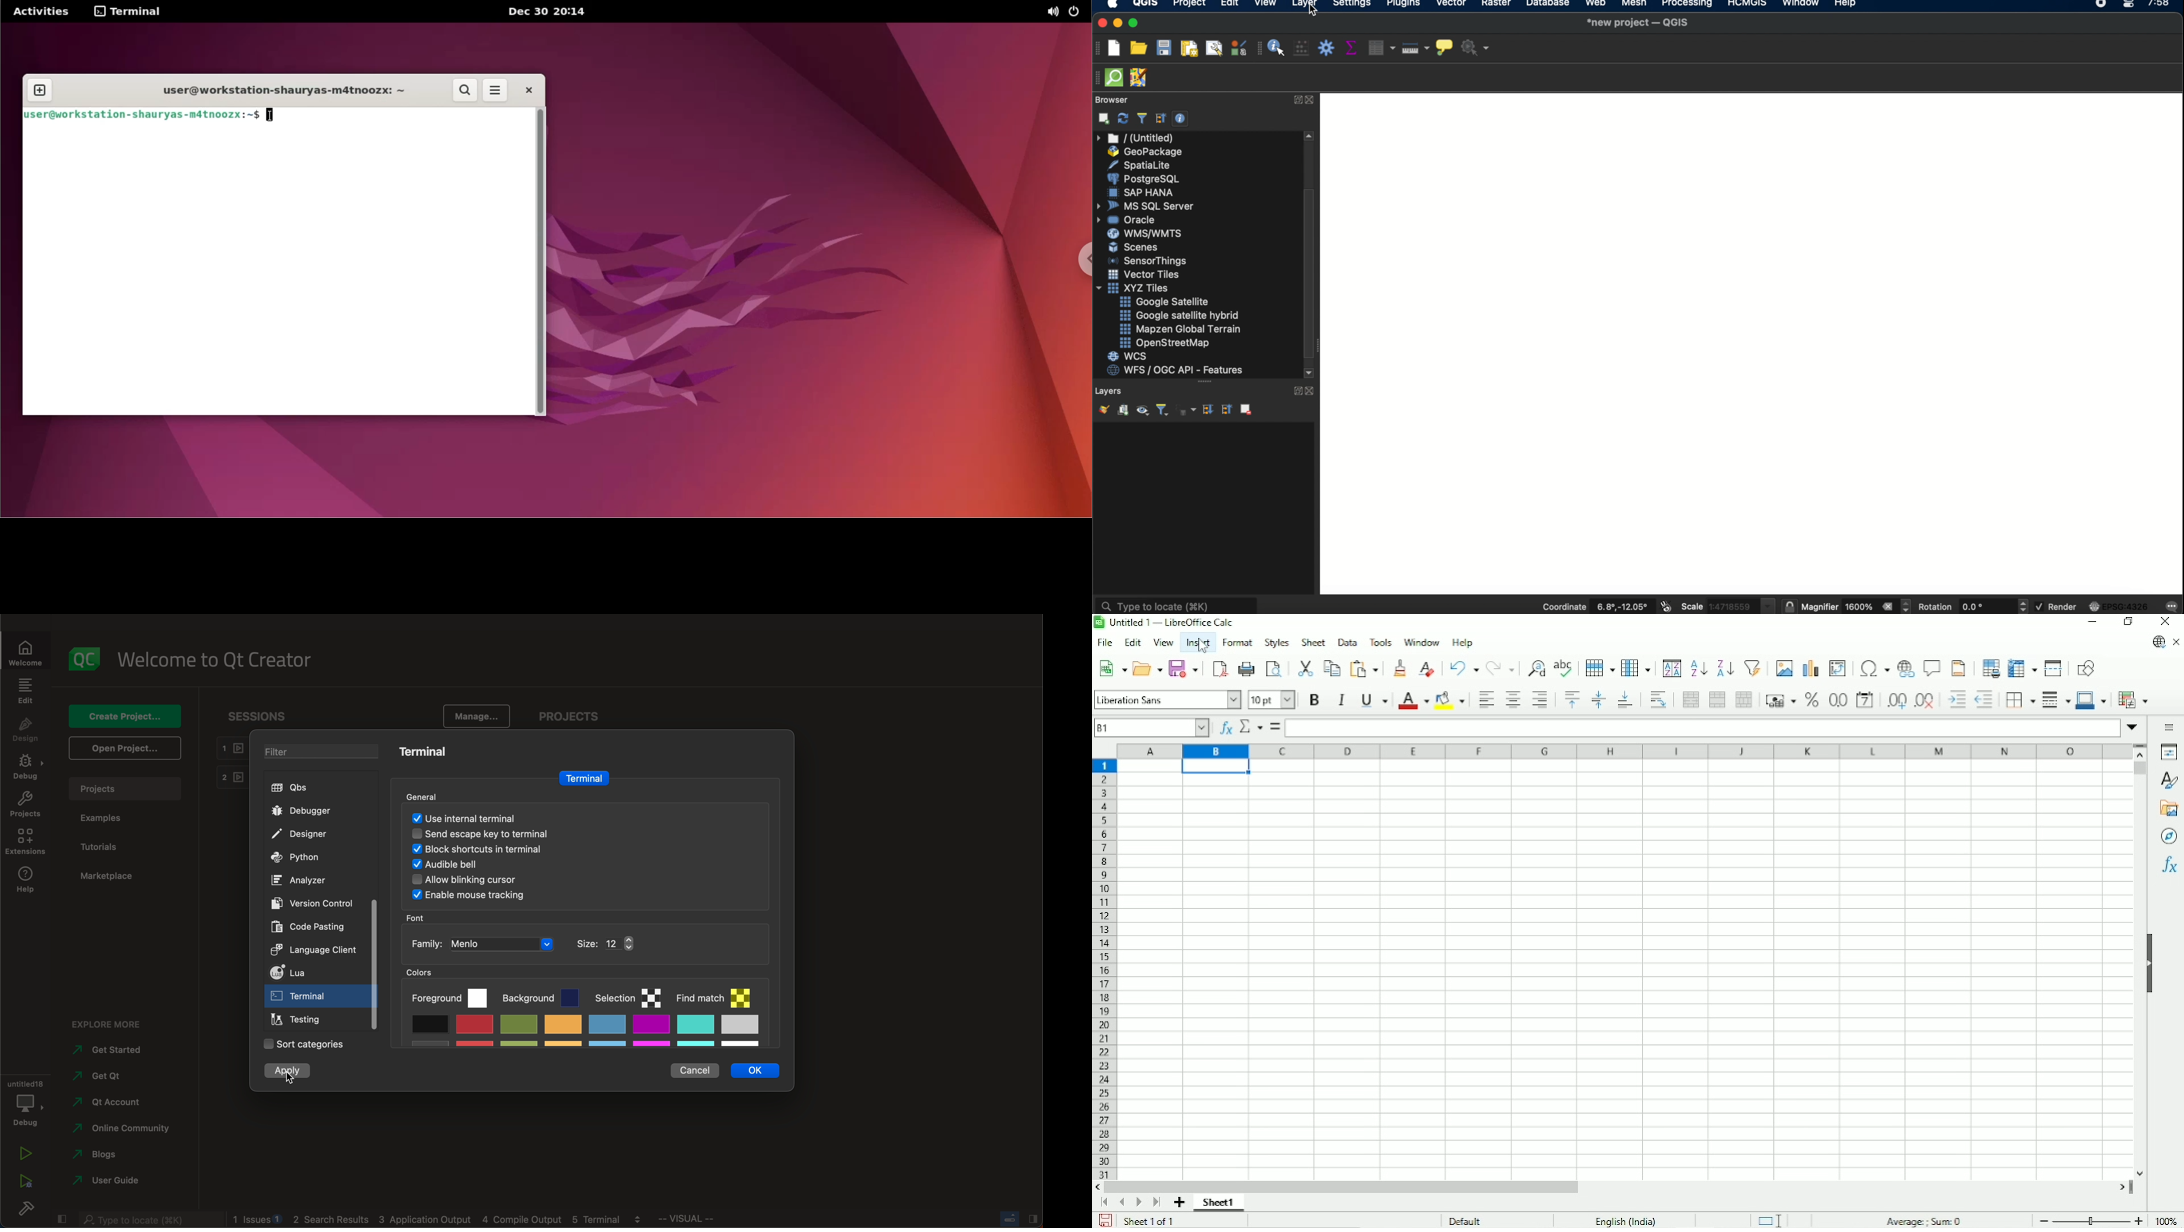 The image size is (2184, 1232). What do you see at coordinates (2151, 962) in the screenshot?
I see `Show/hide` at bounding box center [2151, 962].